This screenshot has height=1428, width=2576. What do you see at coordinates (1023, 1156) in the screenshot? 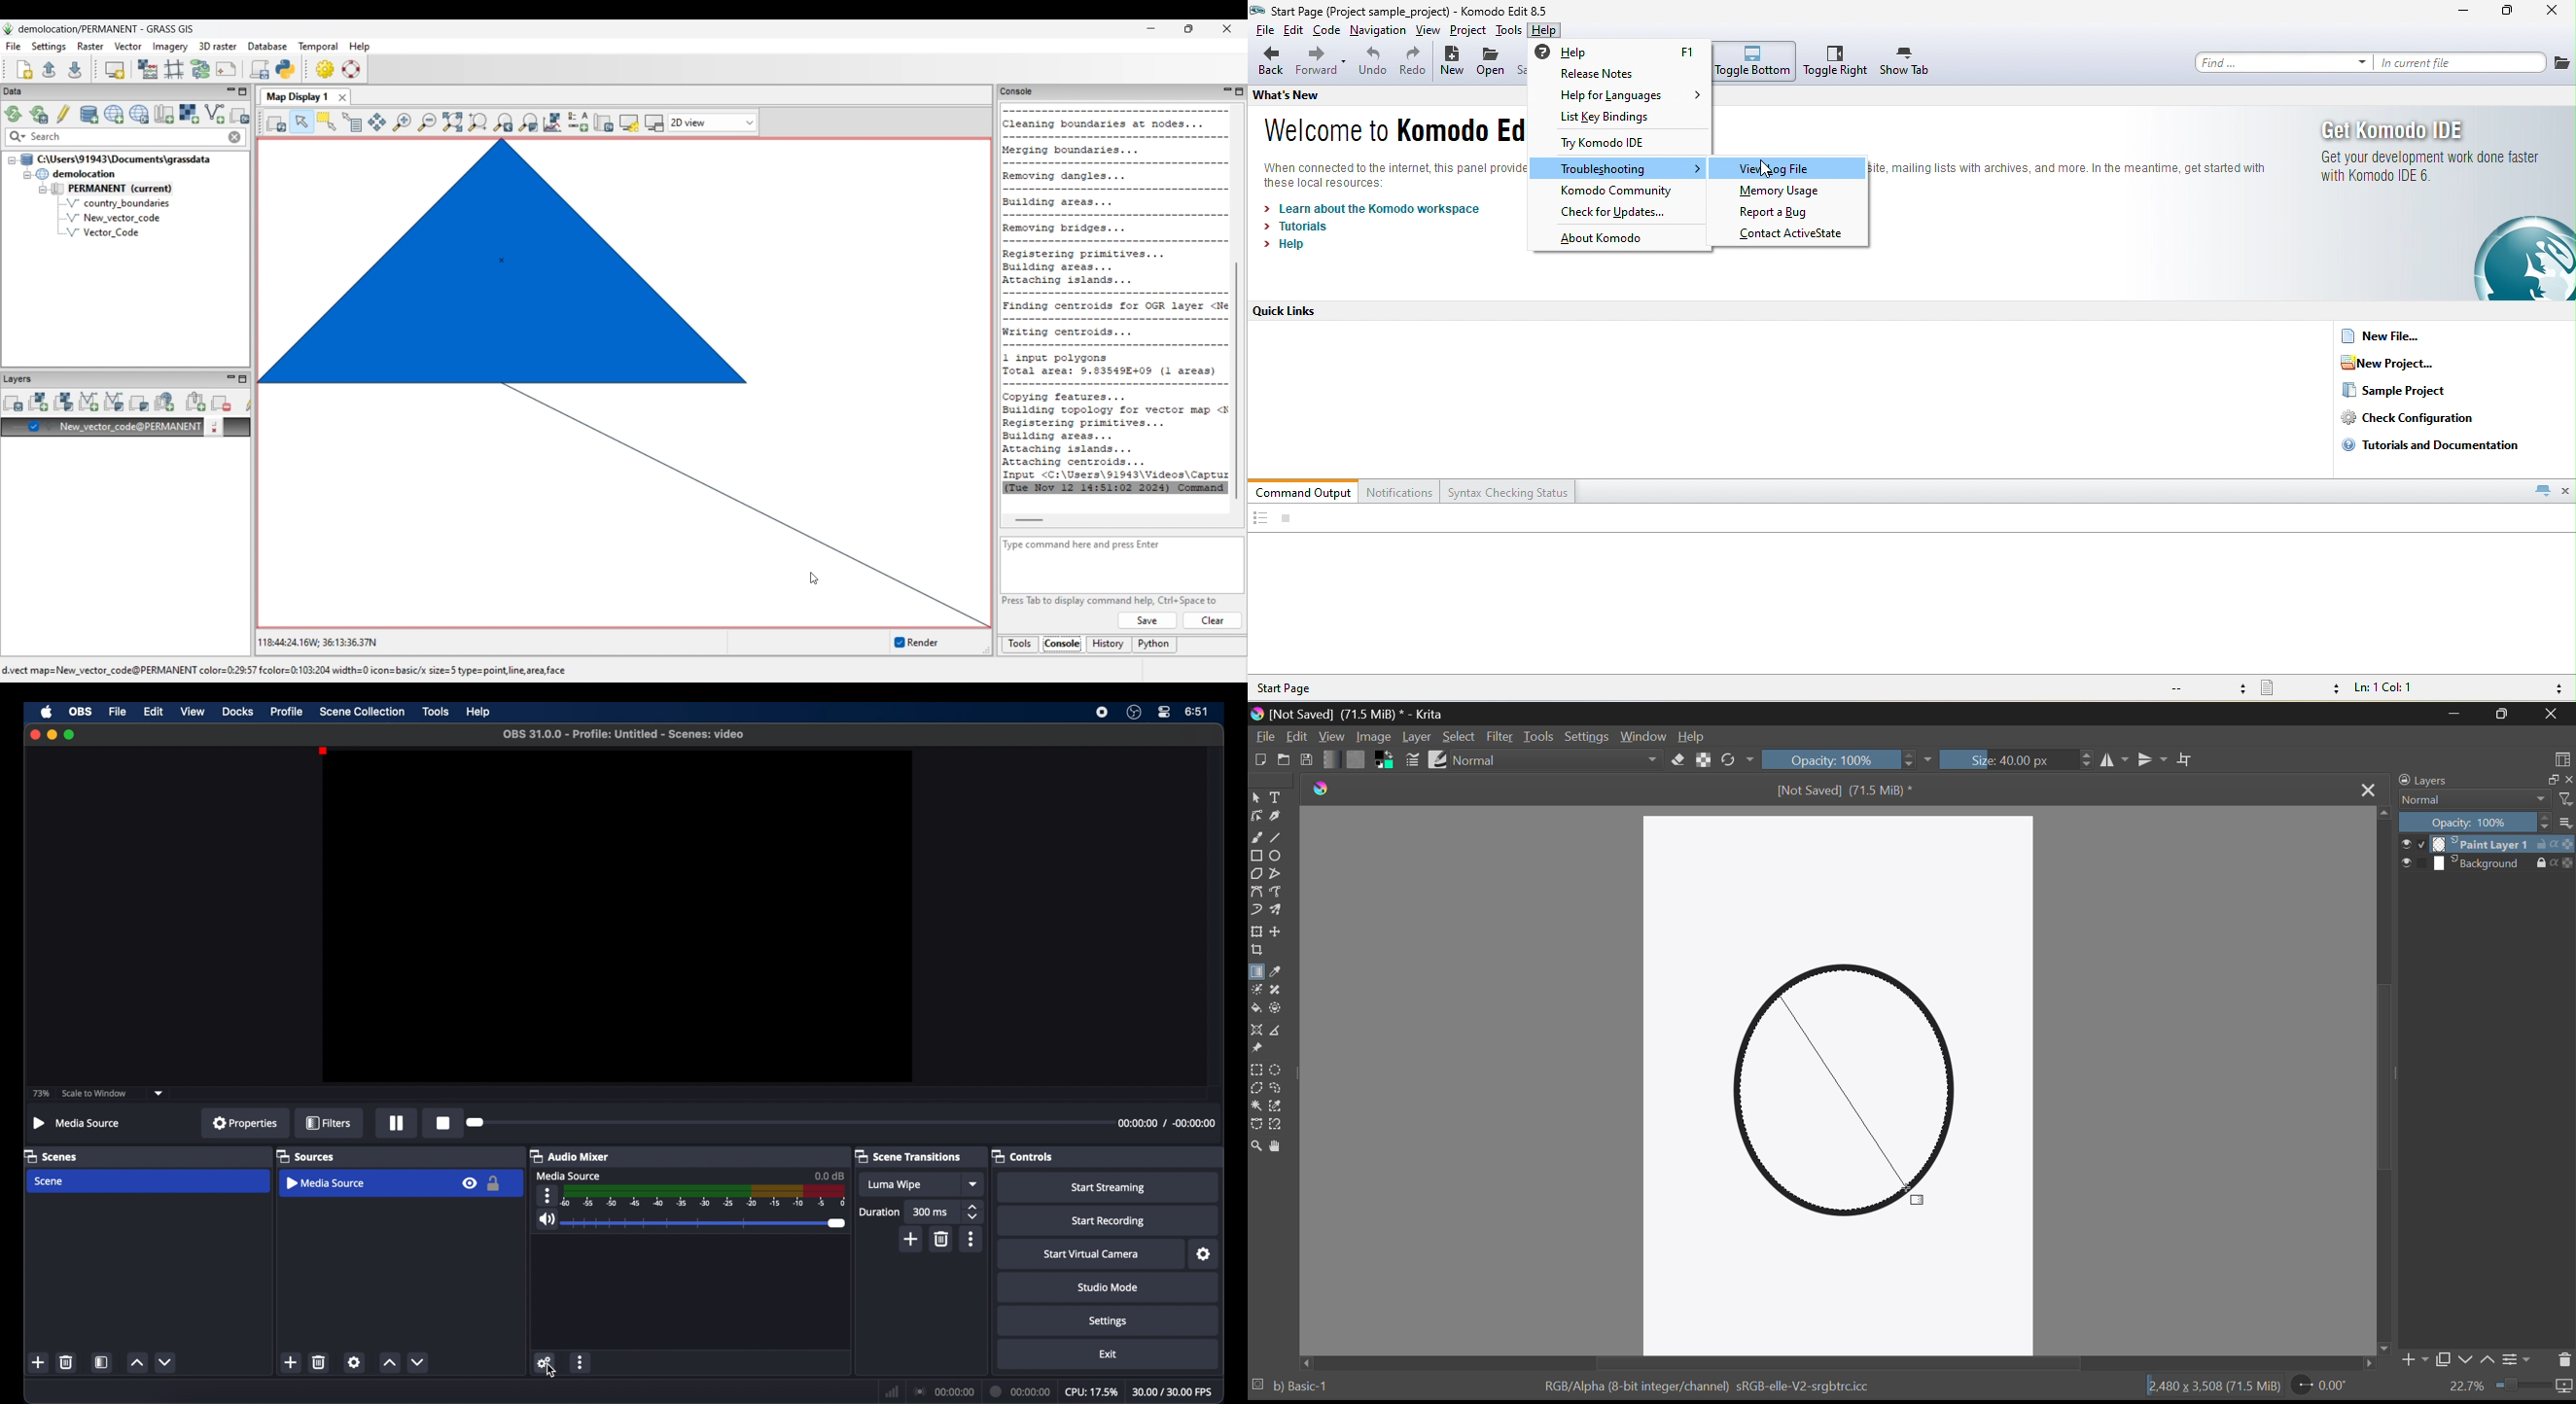
I see `controls` at bounding box center [1023, 1156].